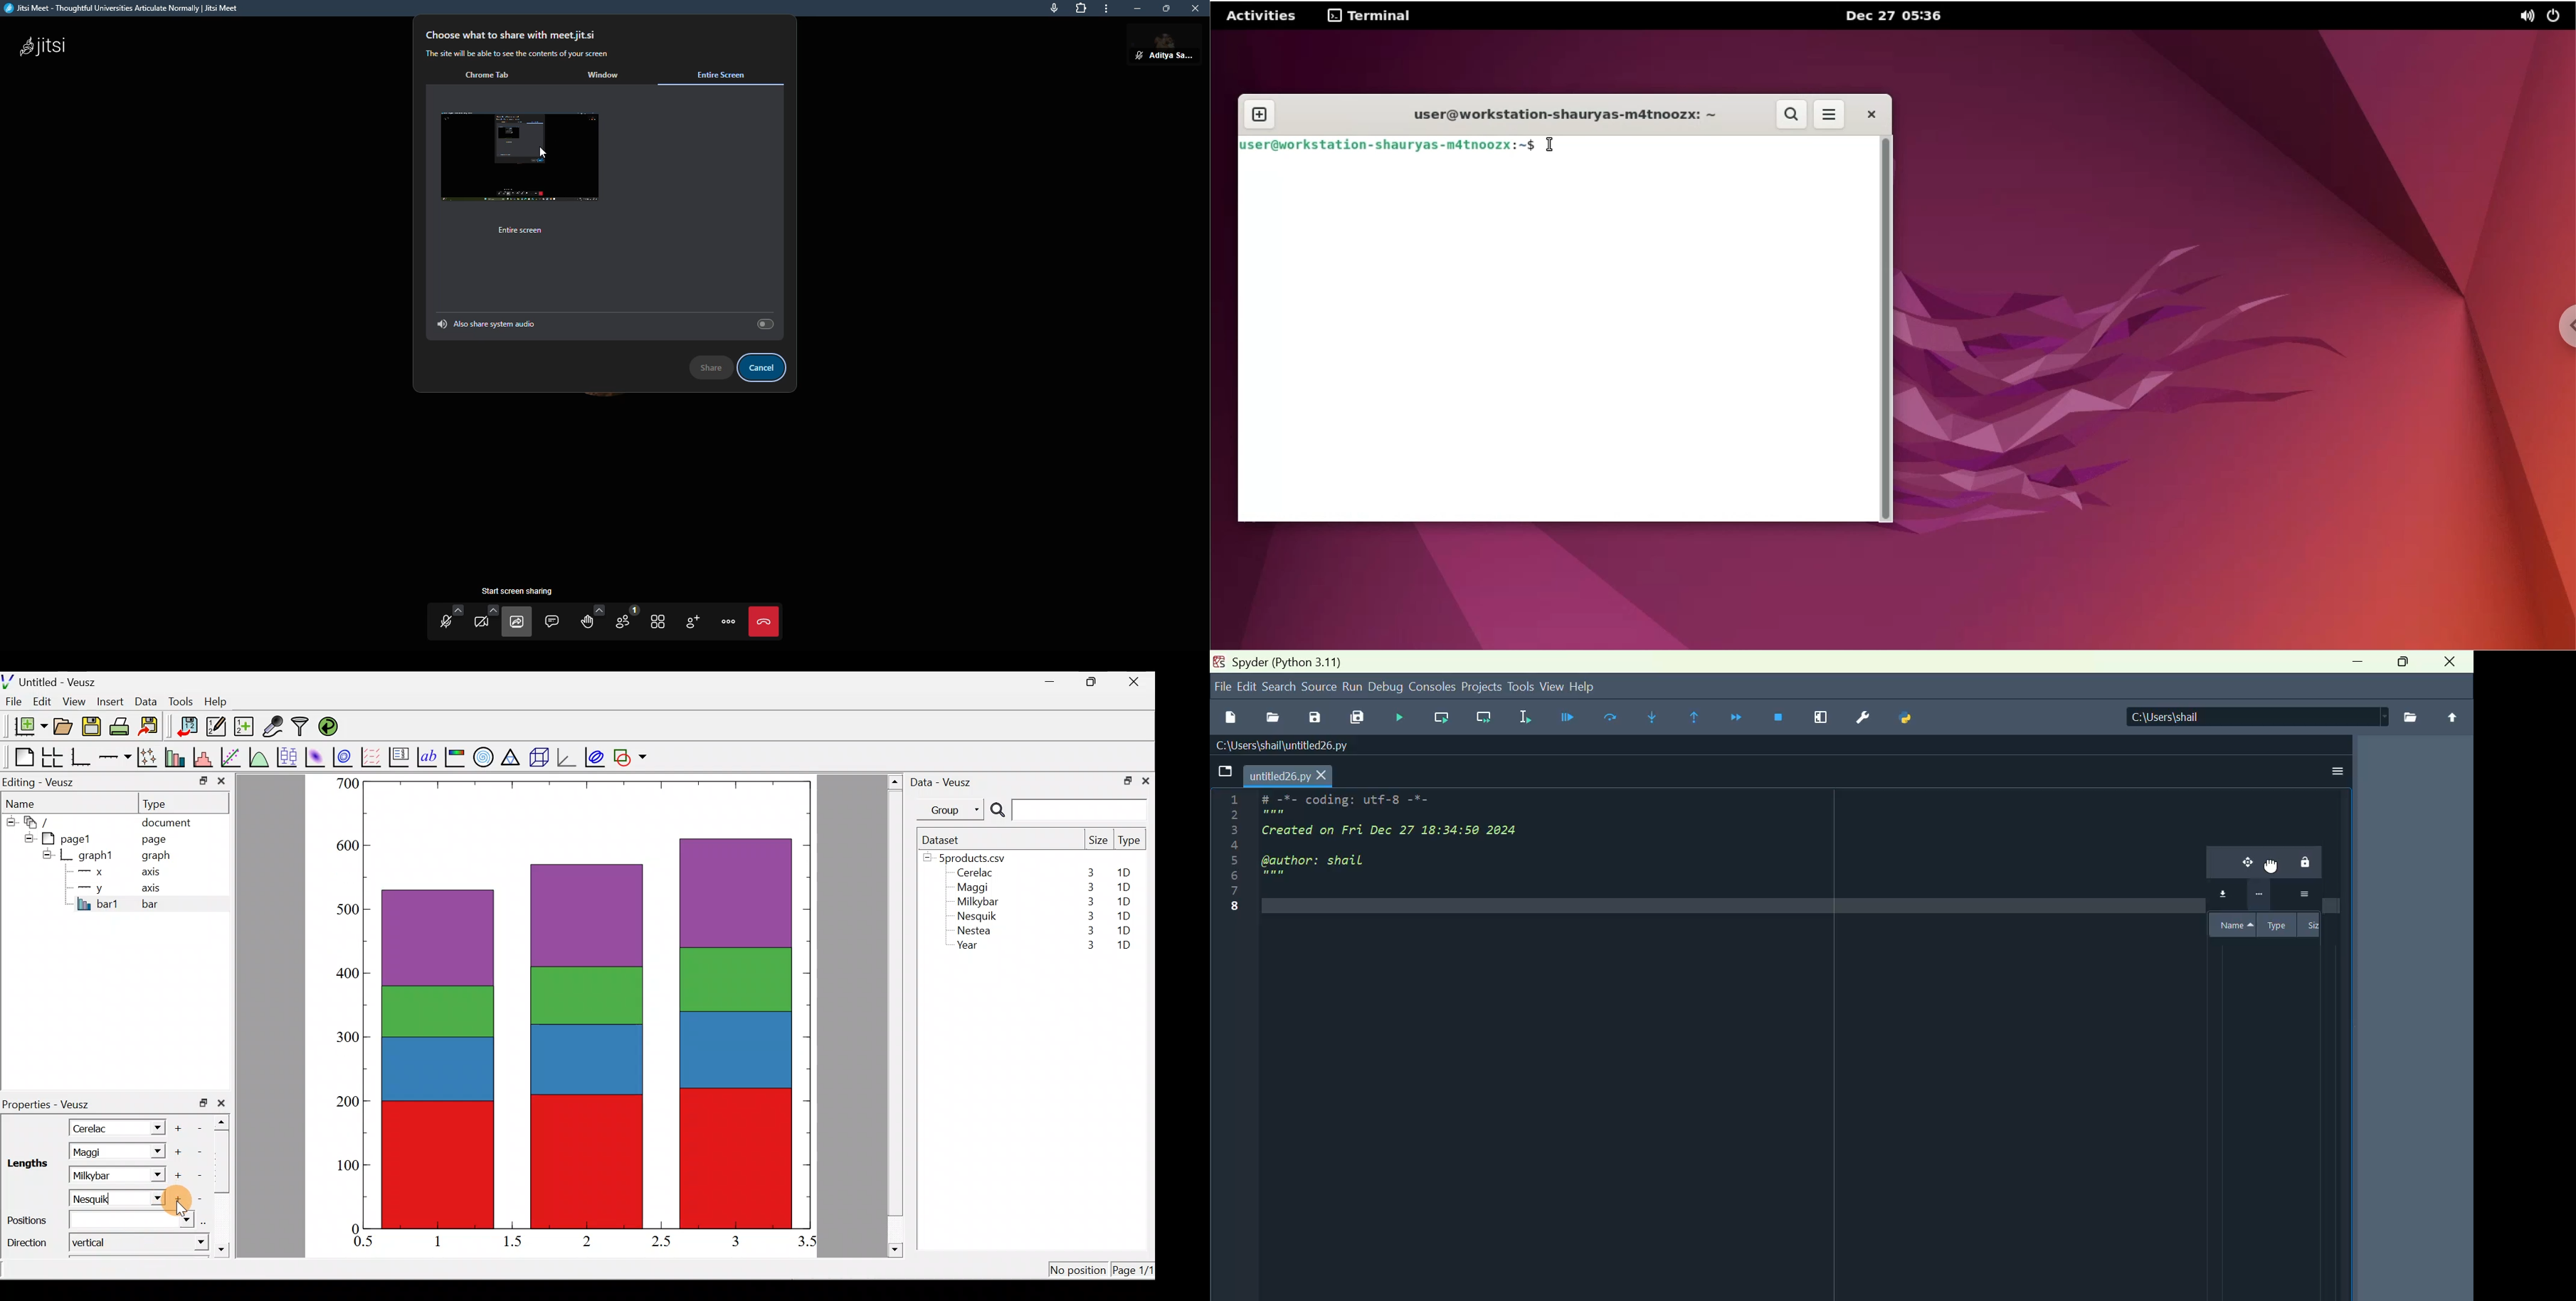 The image size is (2576, 1316). Describe the element at coordinates (1136, 682) in the screenshot. I see `close` at that location.